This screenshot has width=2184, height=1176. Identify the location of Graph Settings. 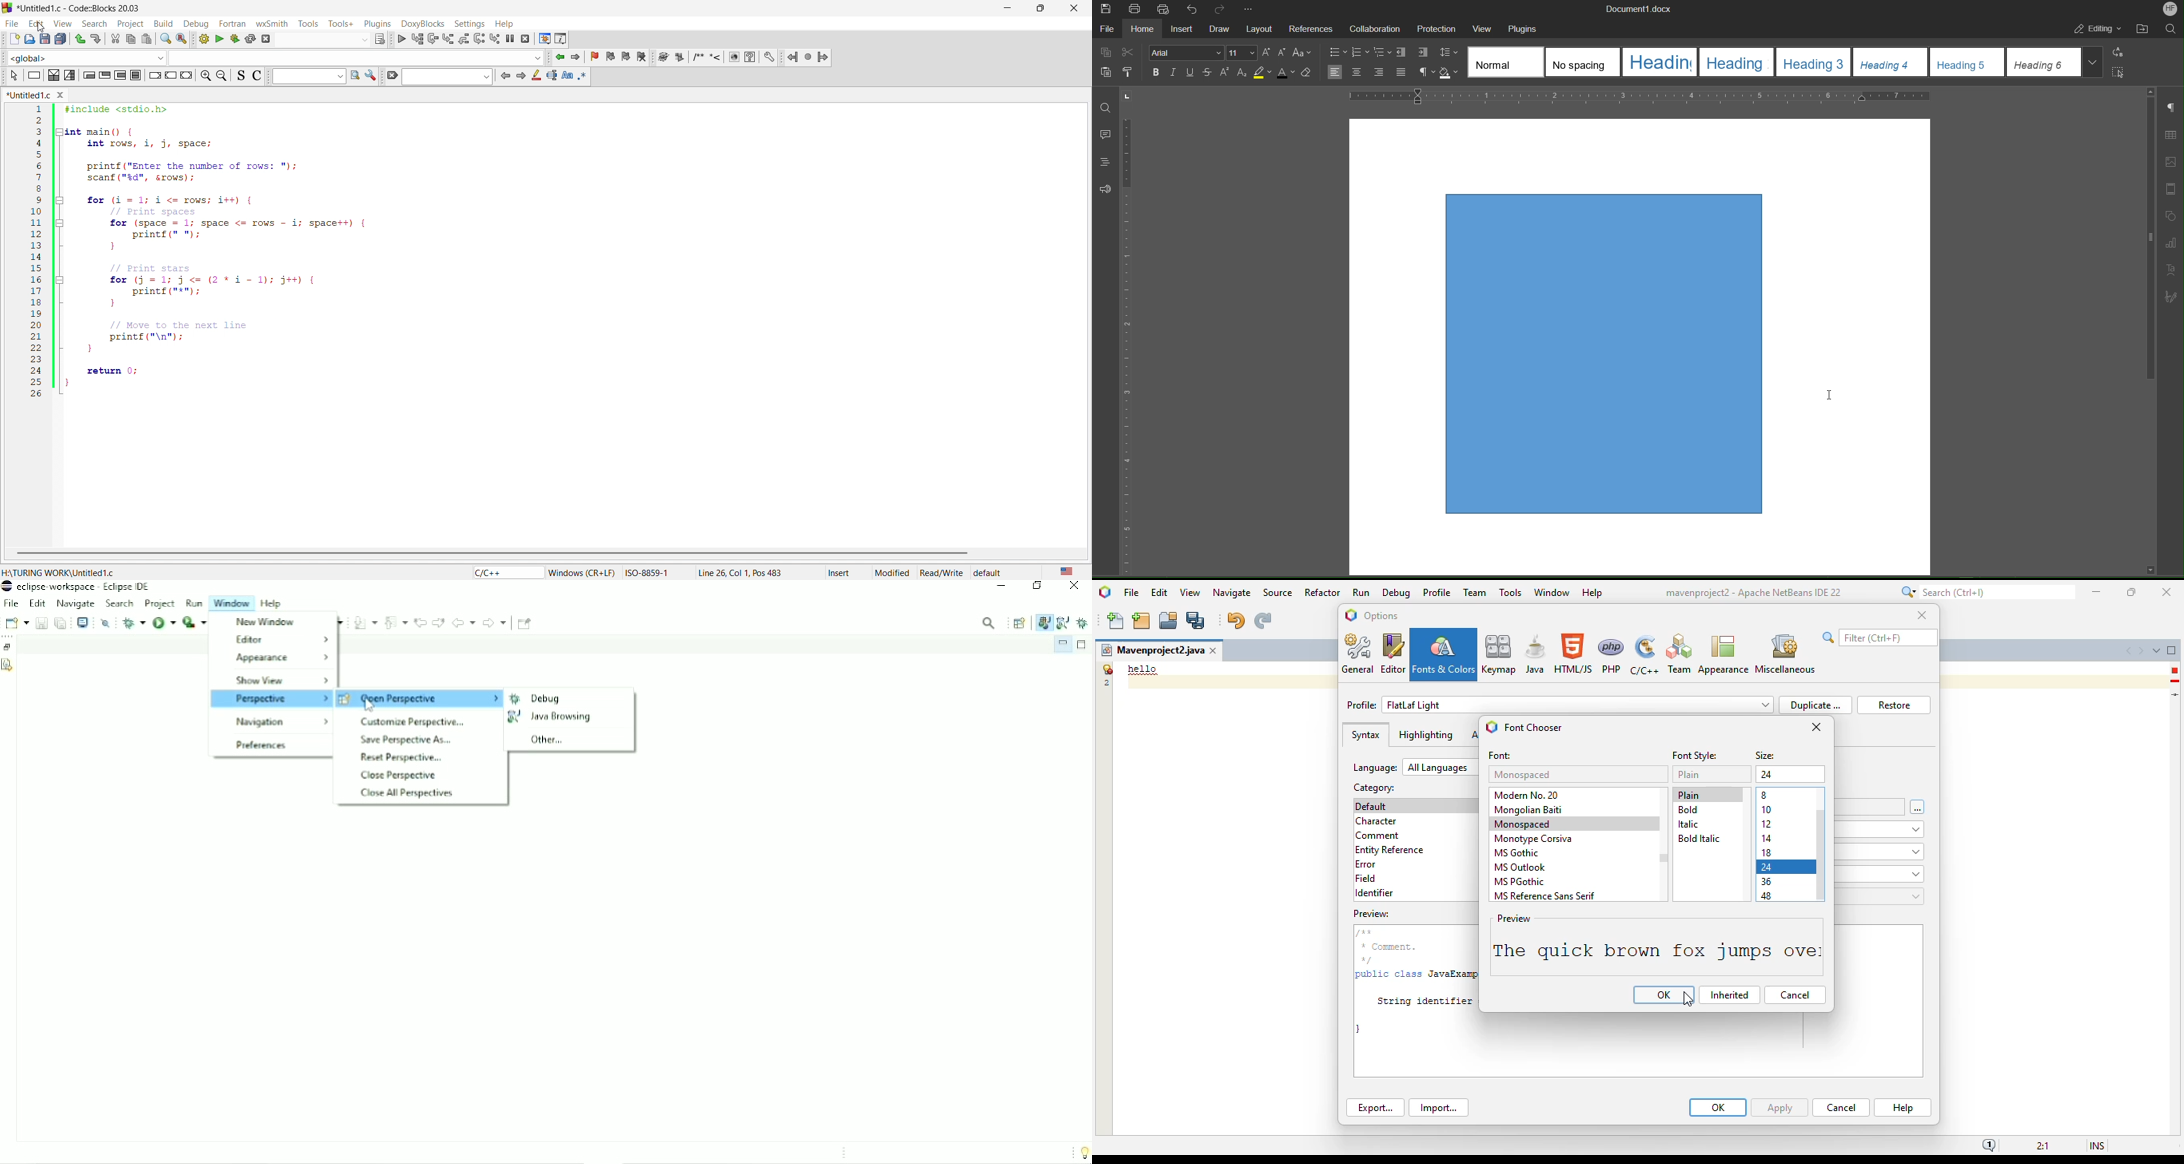
(2173, 244).